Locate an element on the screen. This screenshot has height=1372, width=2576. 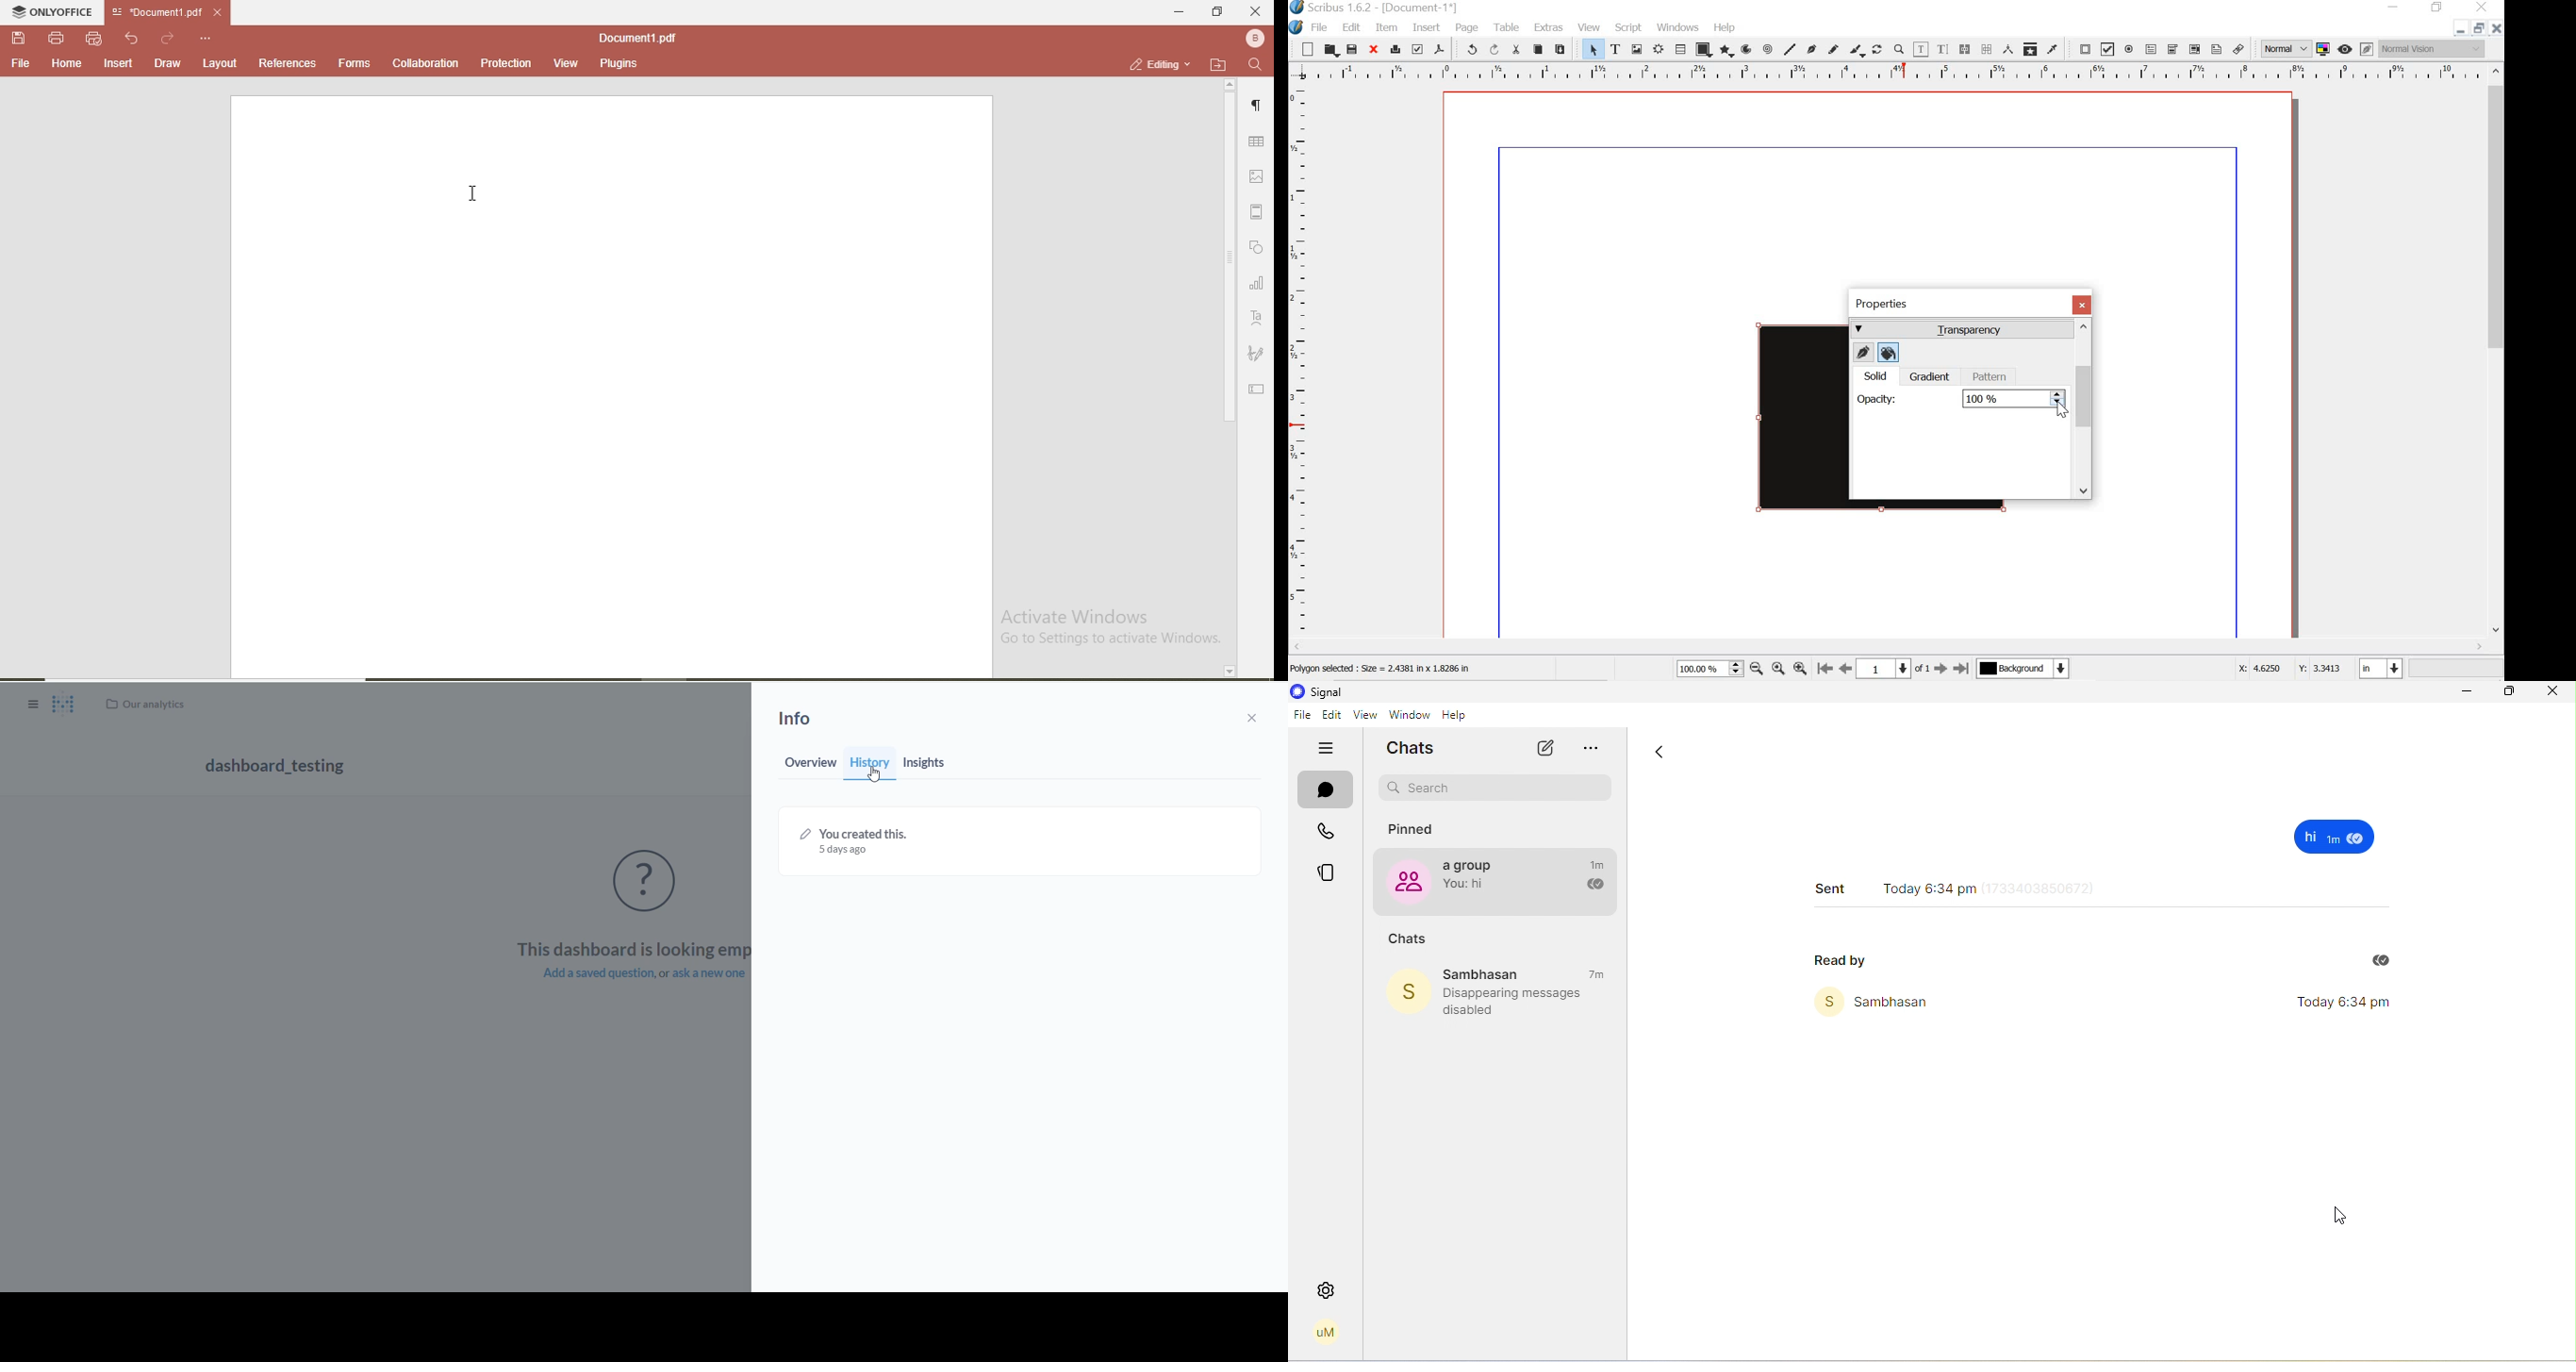
go to first page is located at coordinates (1824, 670).